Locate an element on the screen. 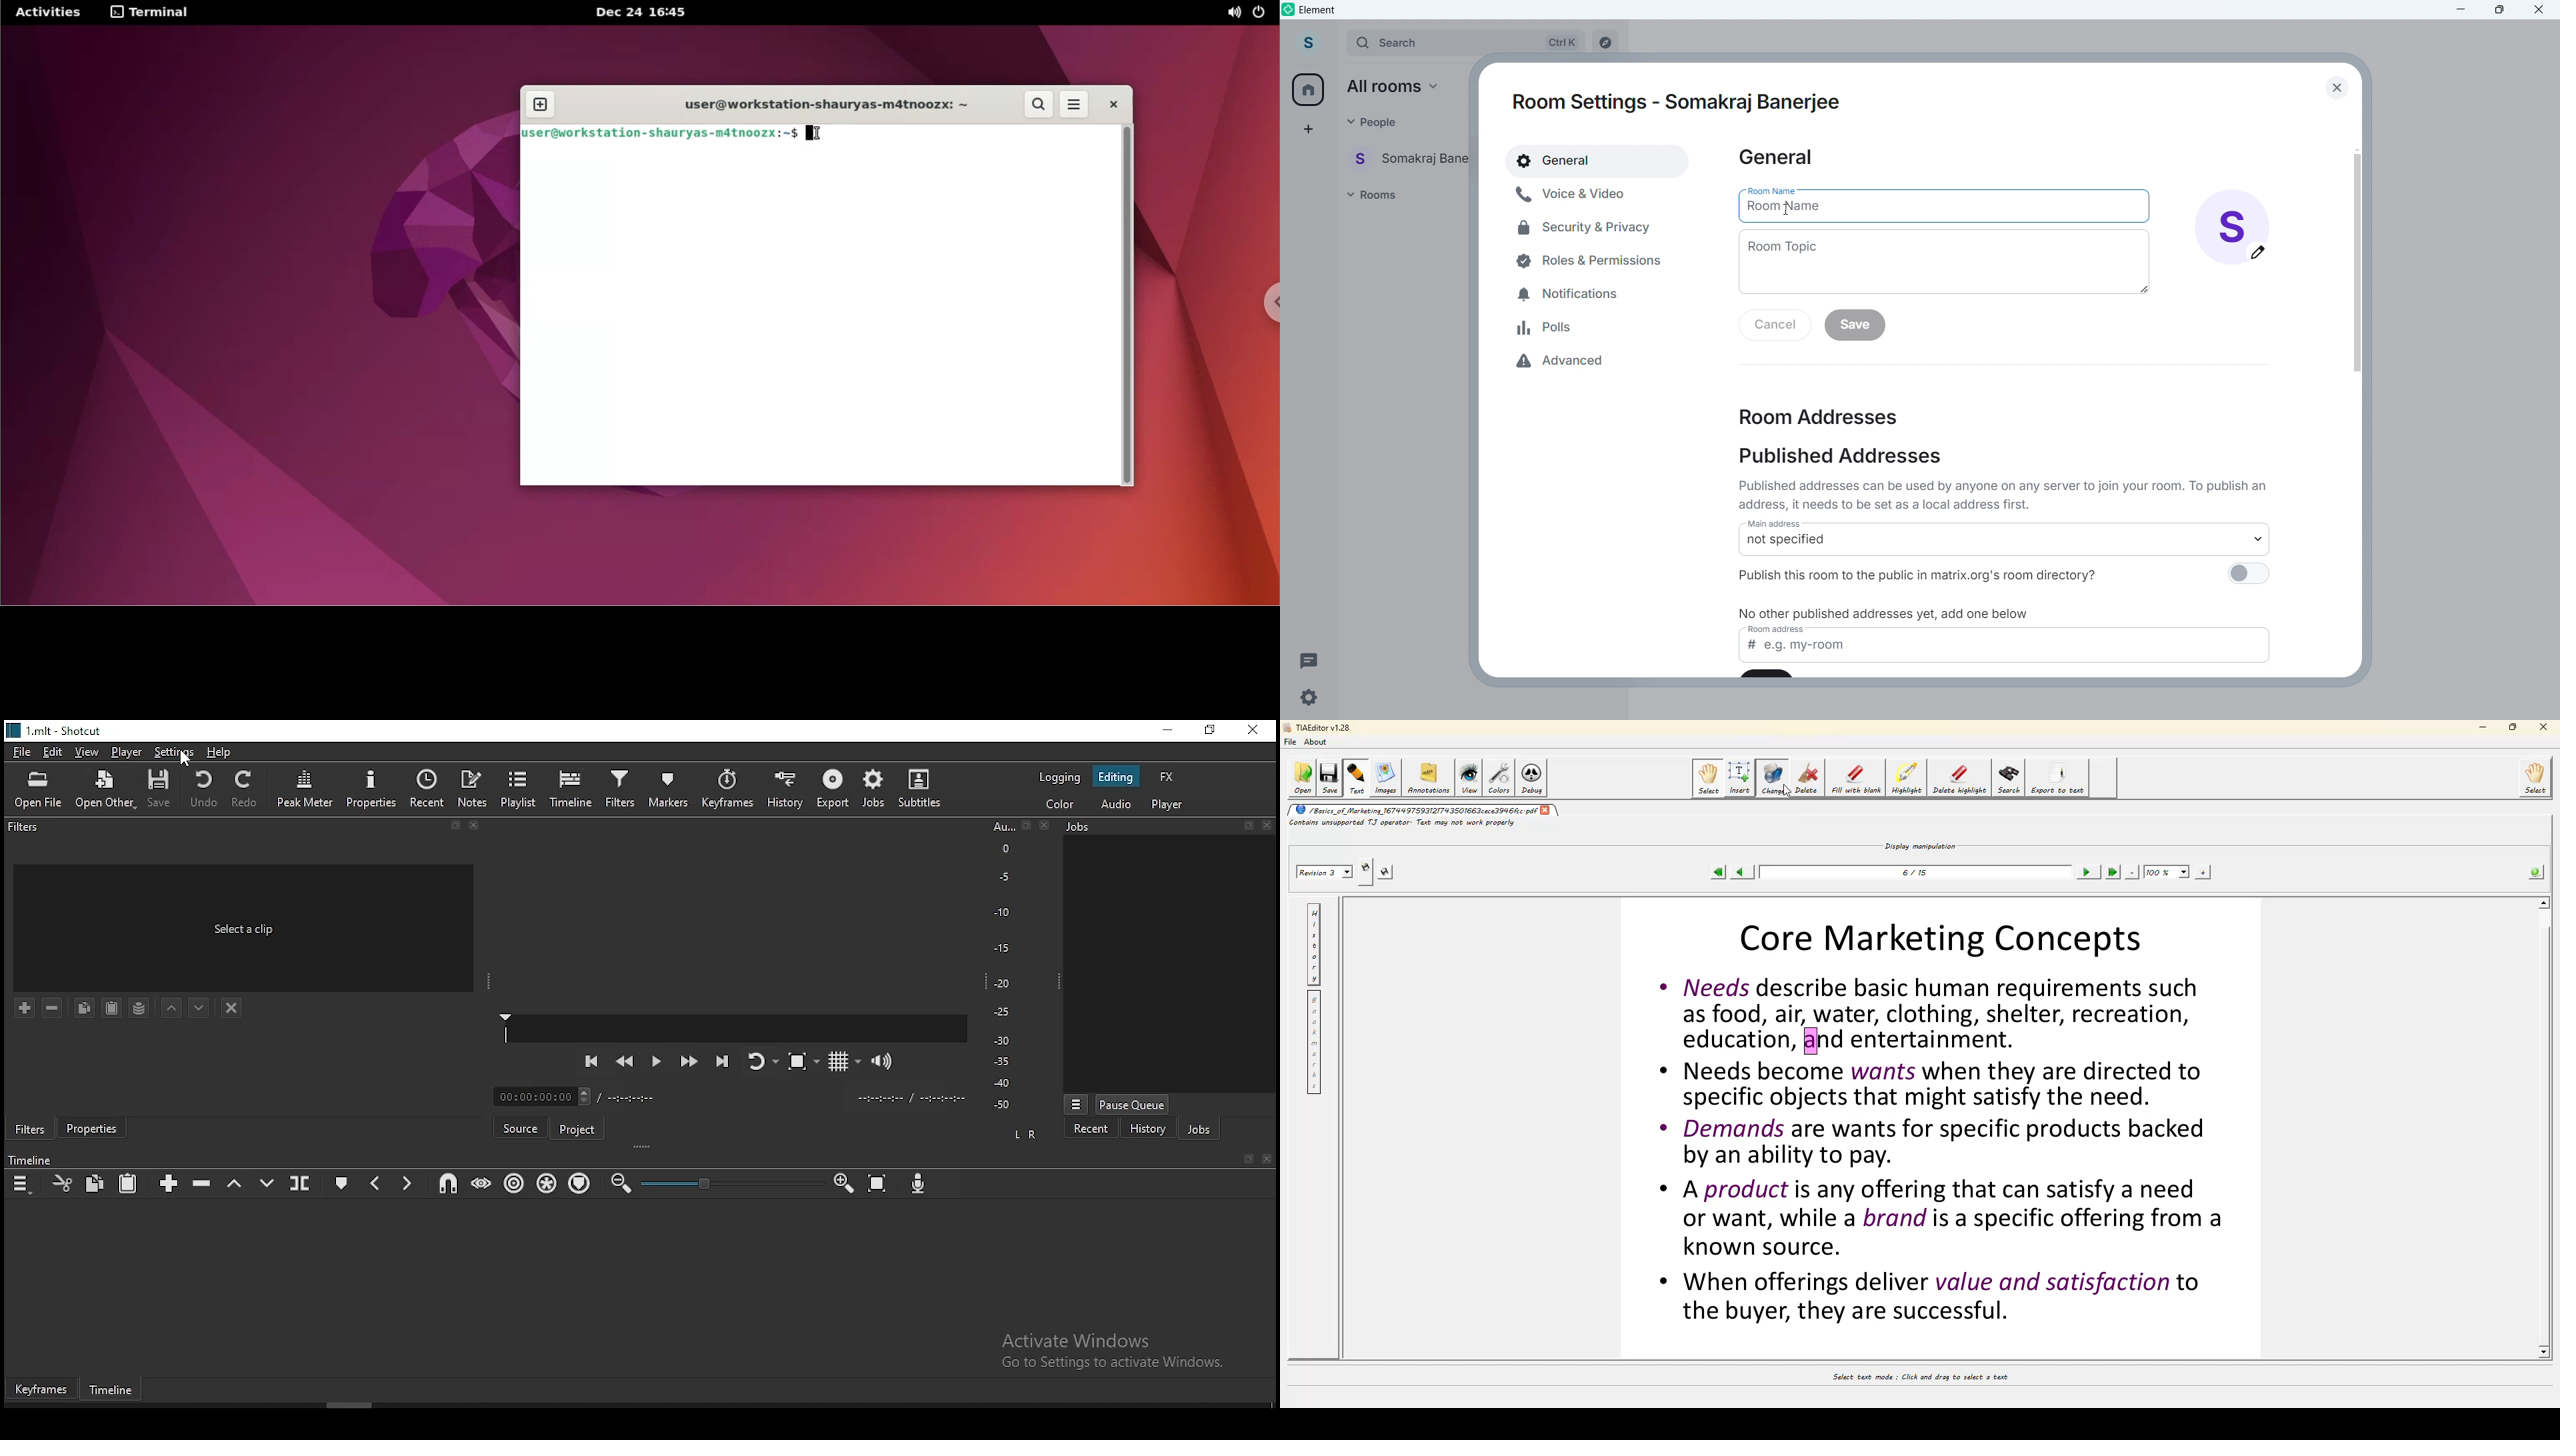 The width and height of the screenshot is (2576, 1456). element logo is located at coordinates (1289, 9).